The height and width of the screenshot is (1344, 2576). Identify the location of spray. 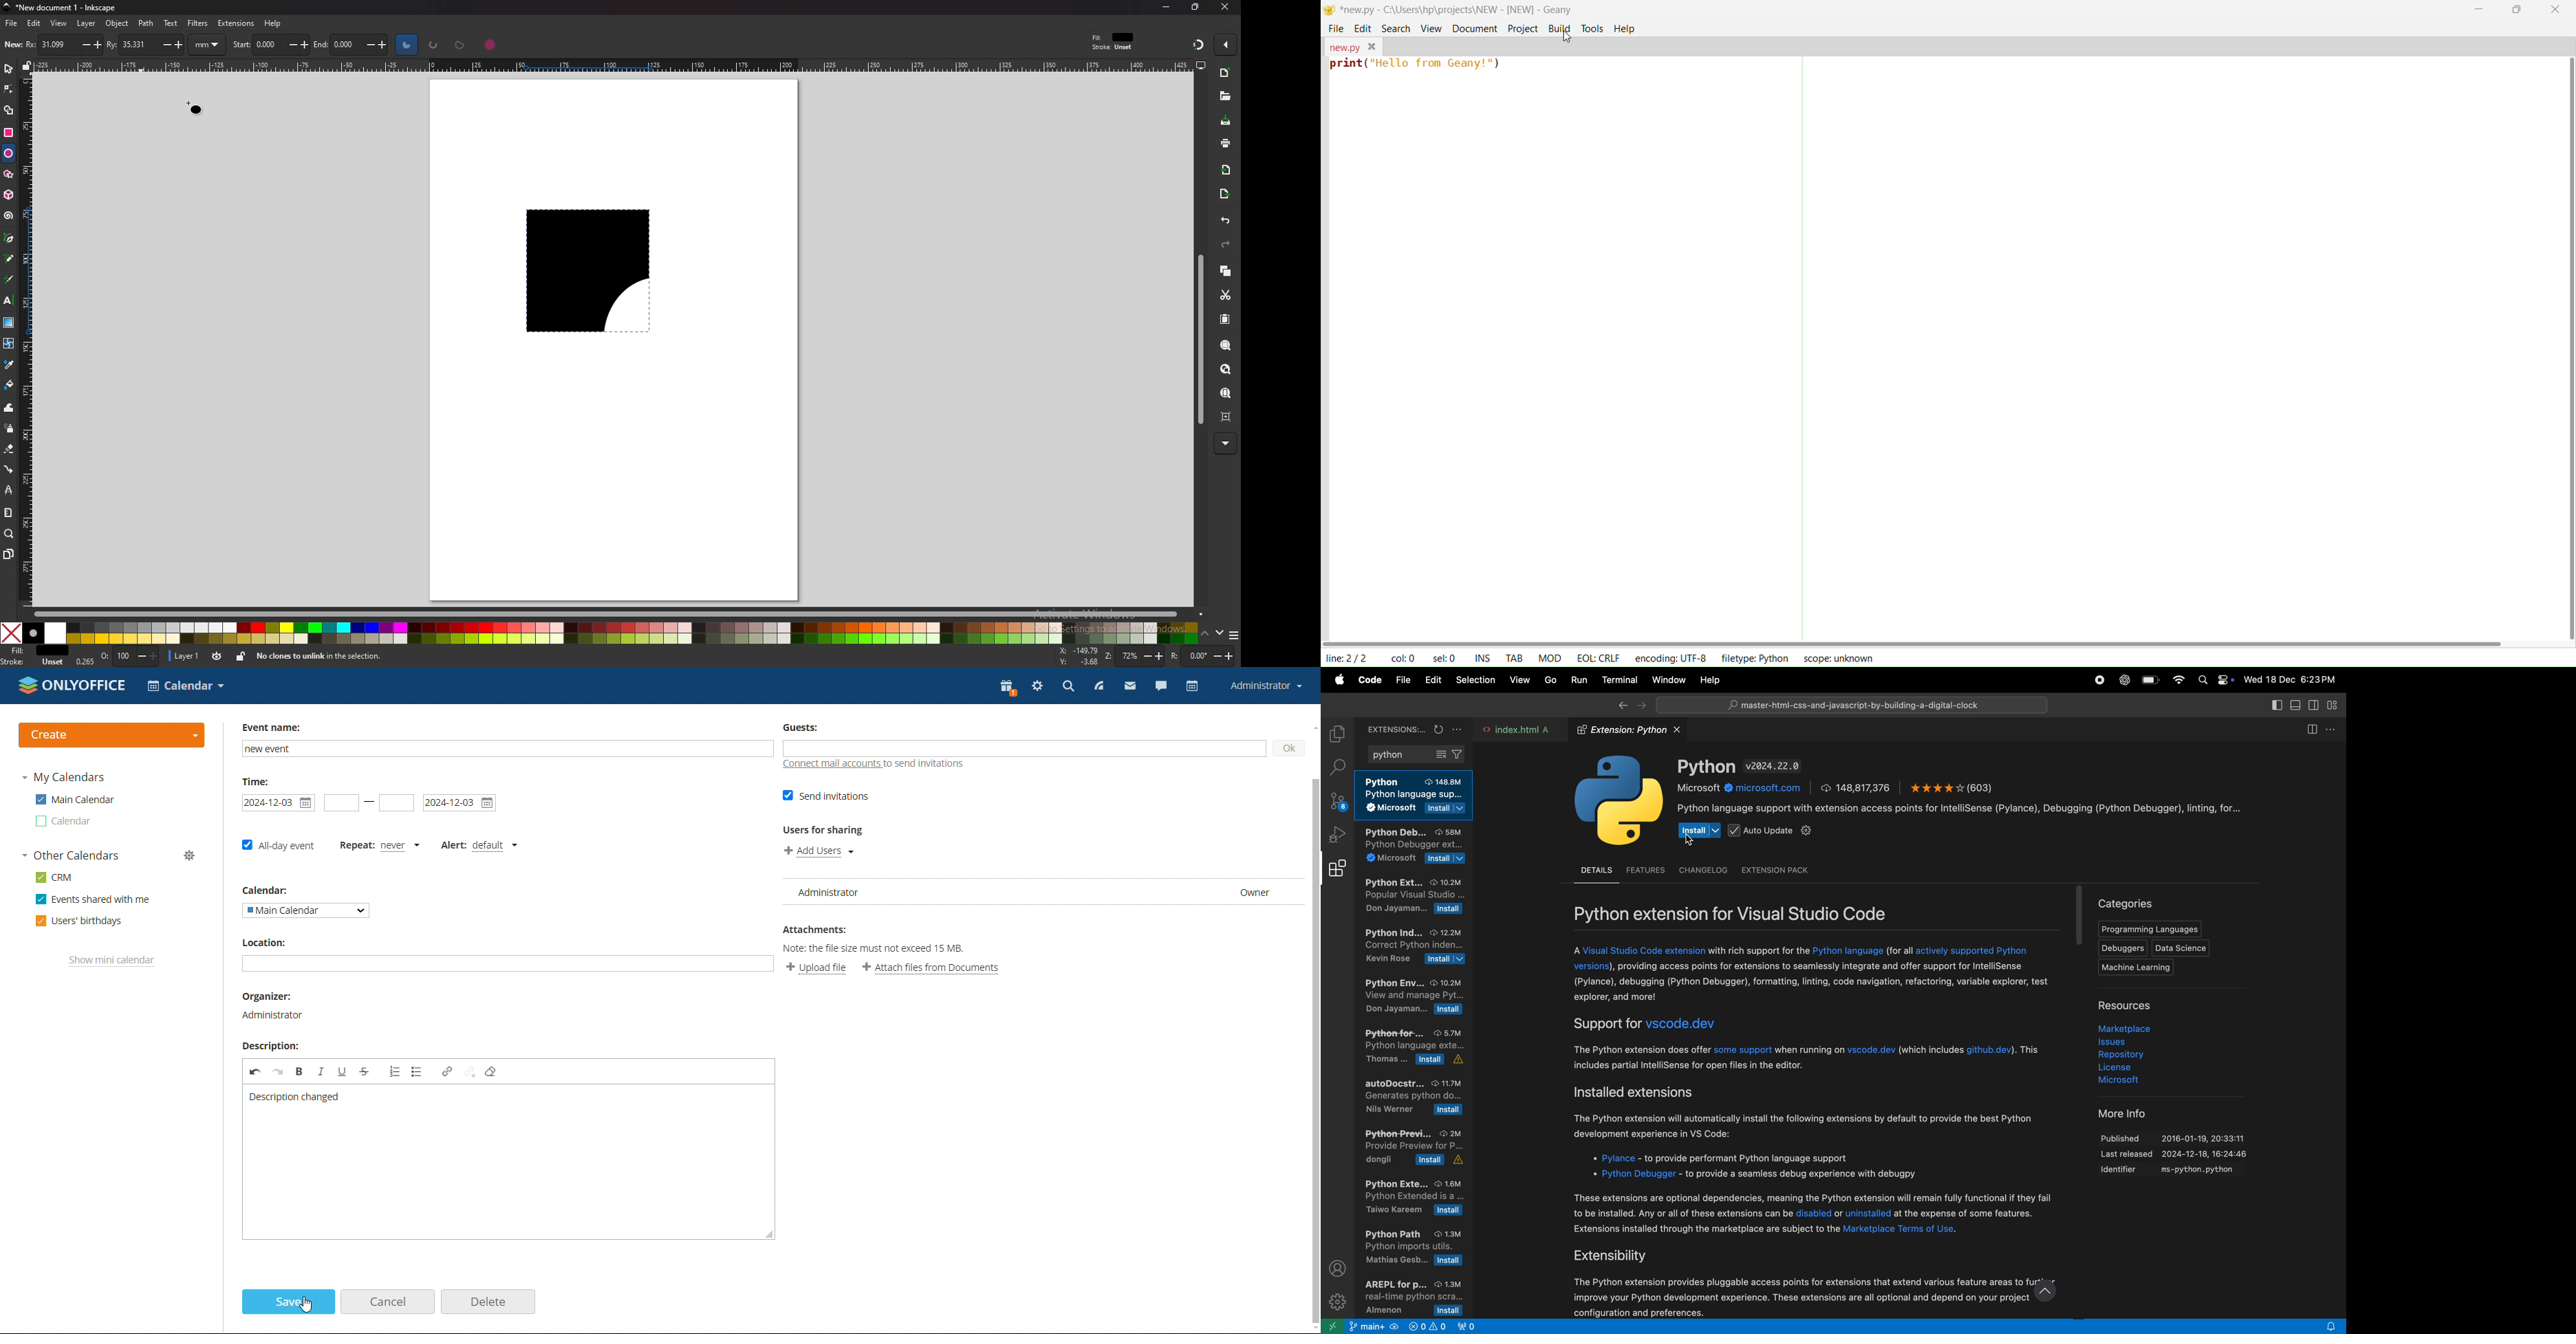
(8, 429).